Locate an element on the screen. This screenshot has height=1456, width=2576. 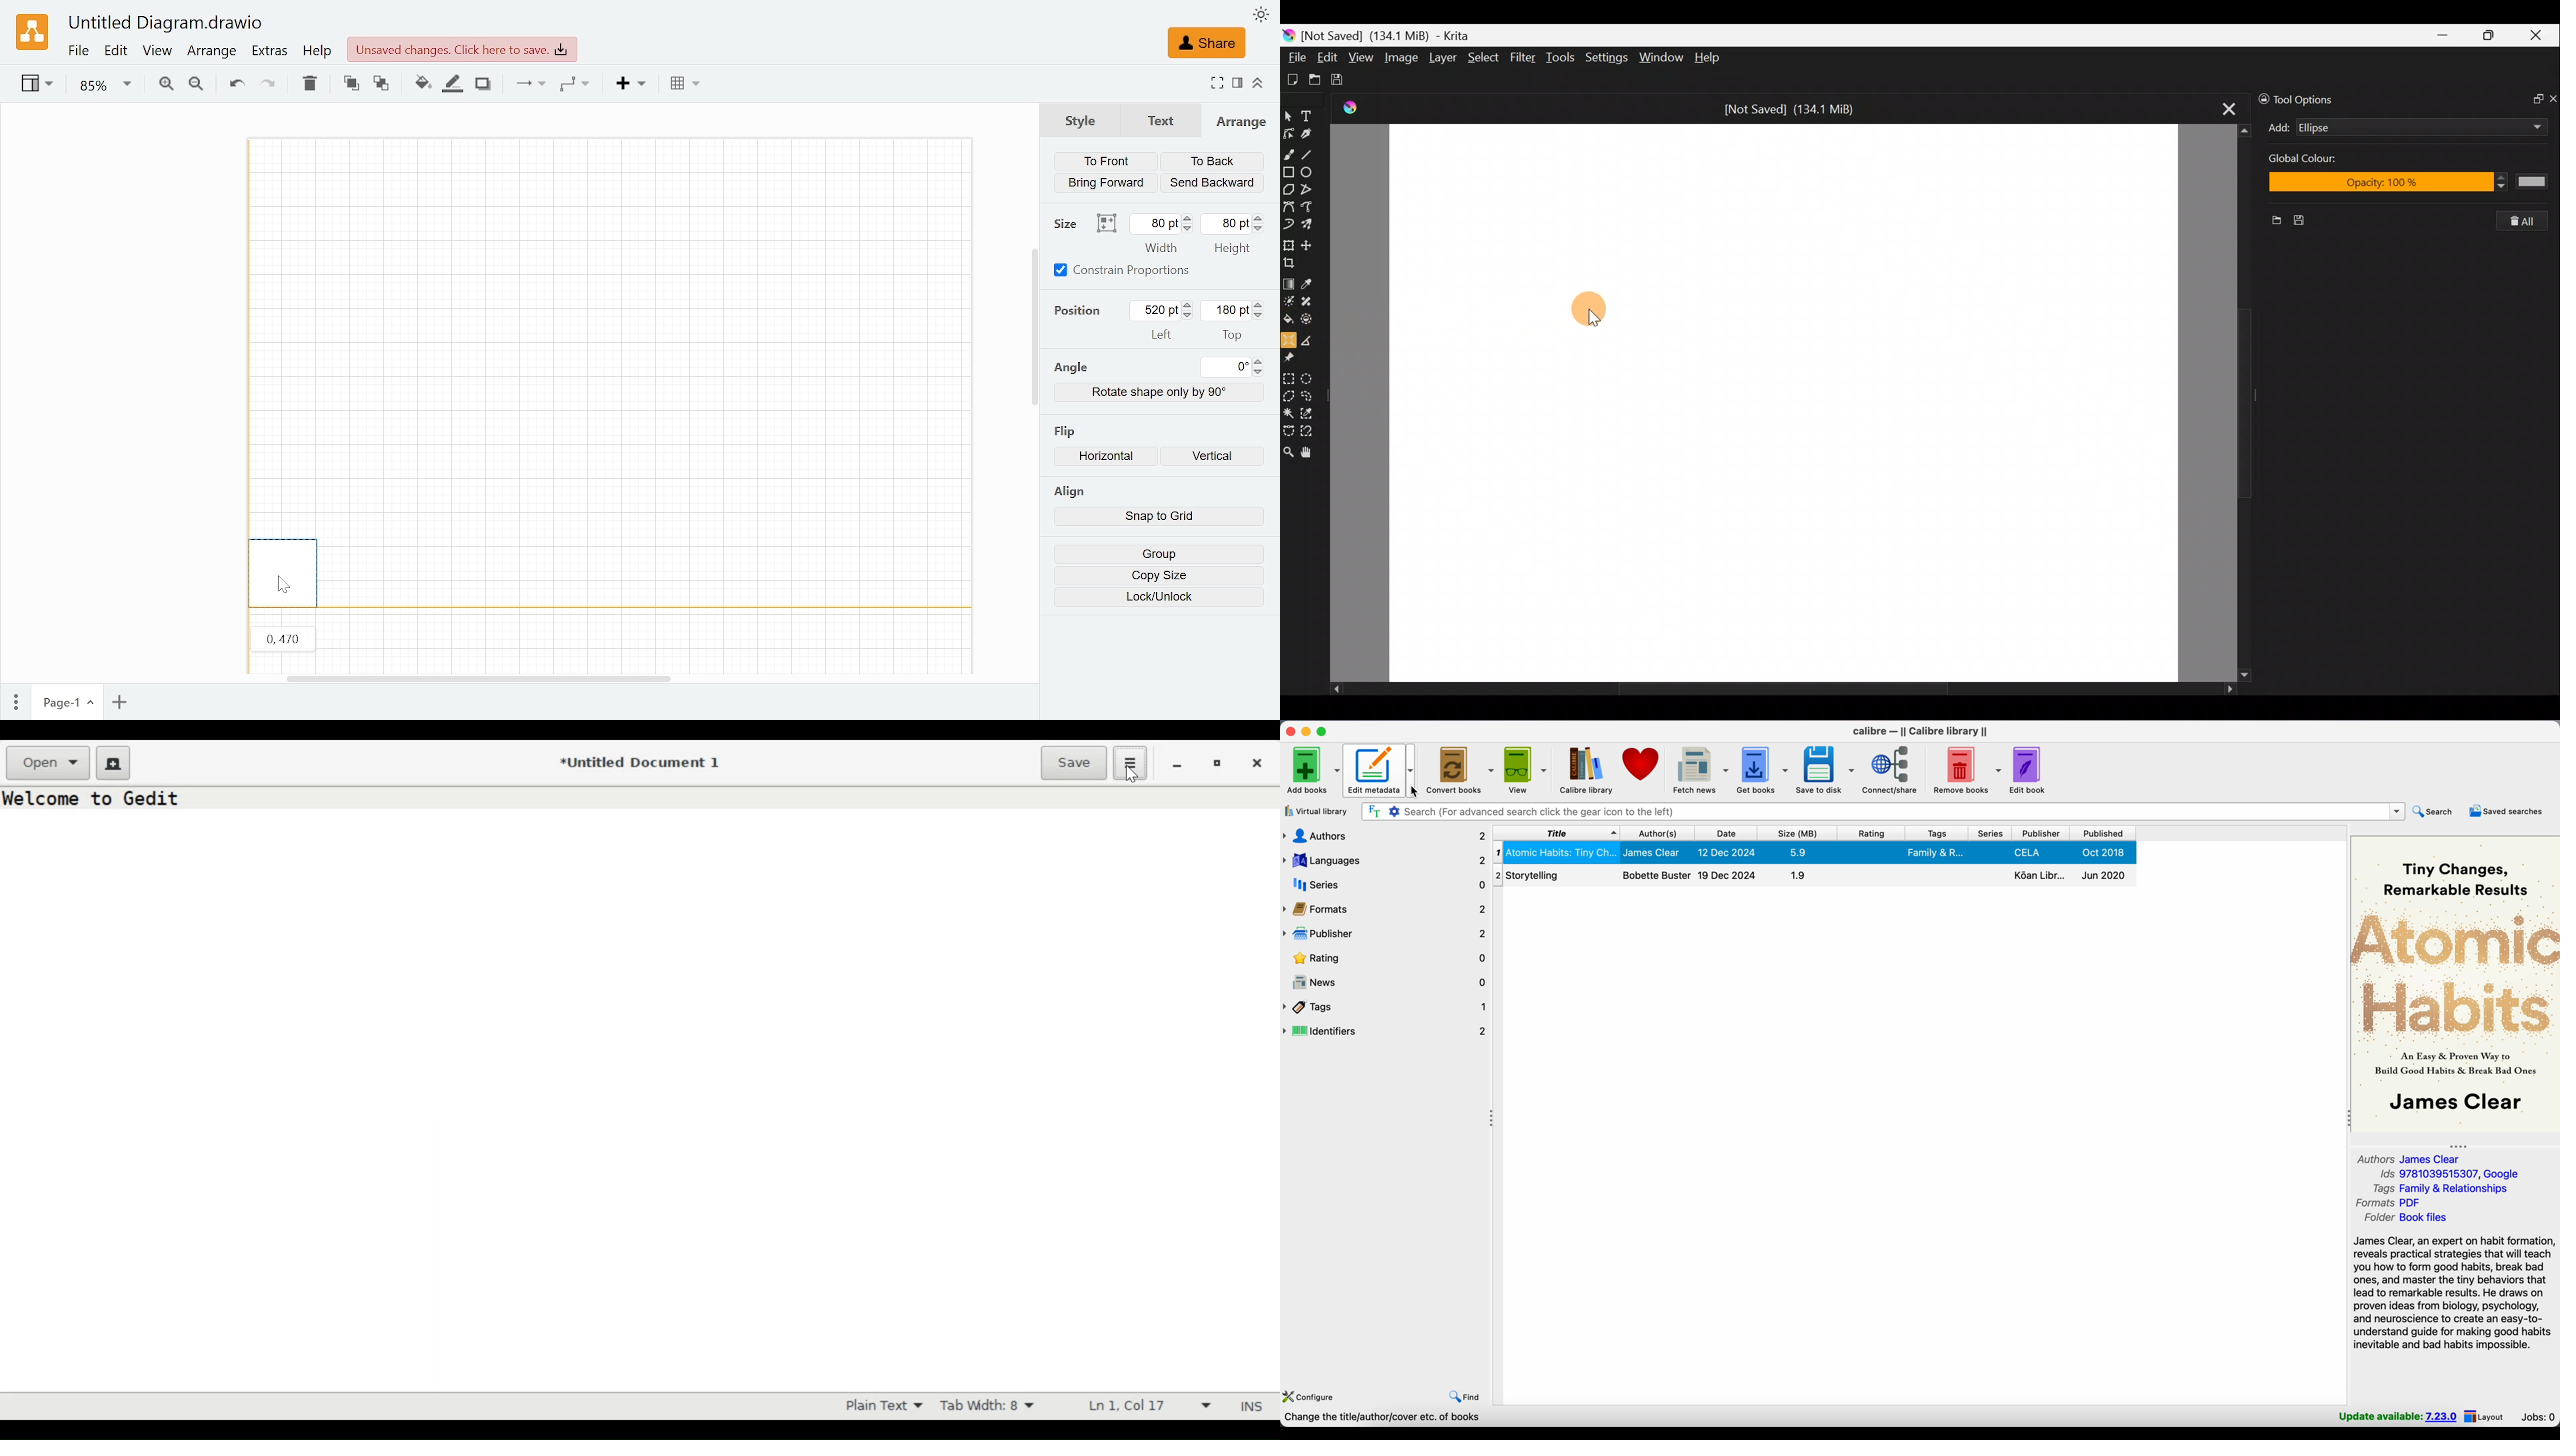
Fill a contiguous area of color with color is located at coordinates (1288, 319).